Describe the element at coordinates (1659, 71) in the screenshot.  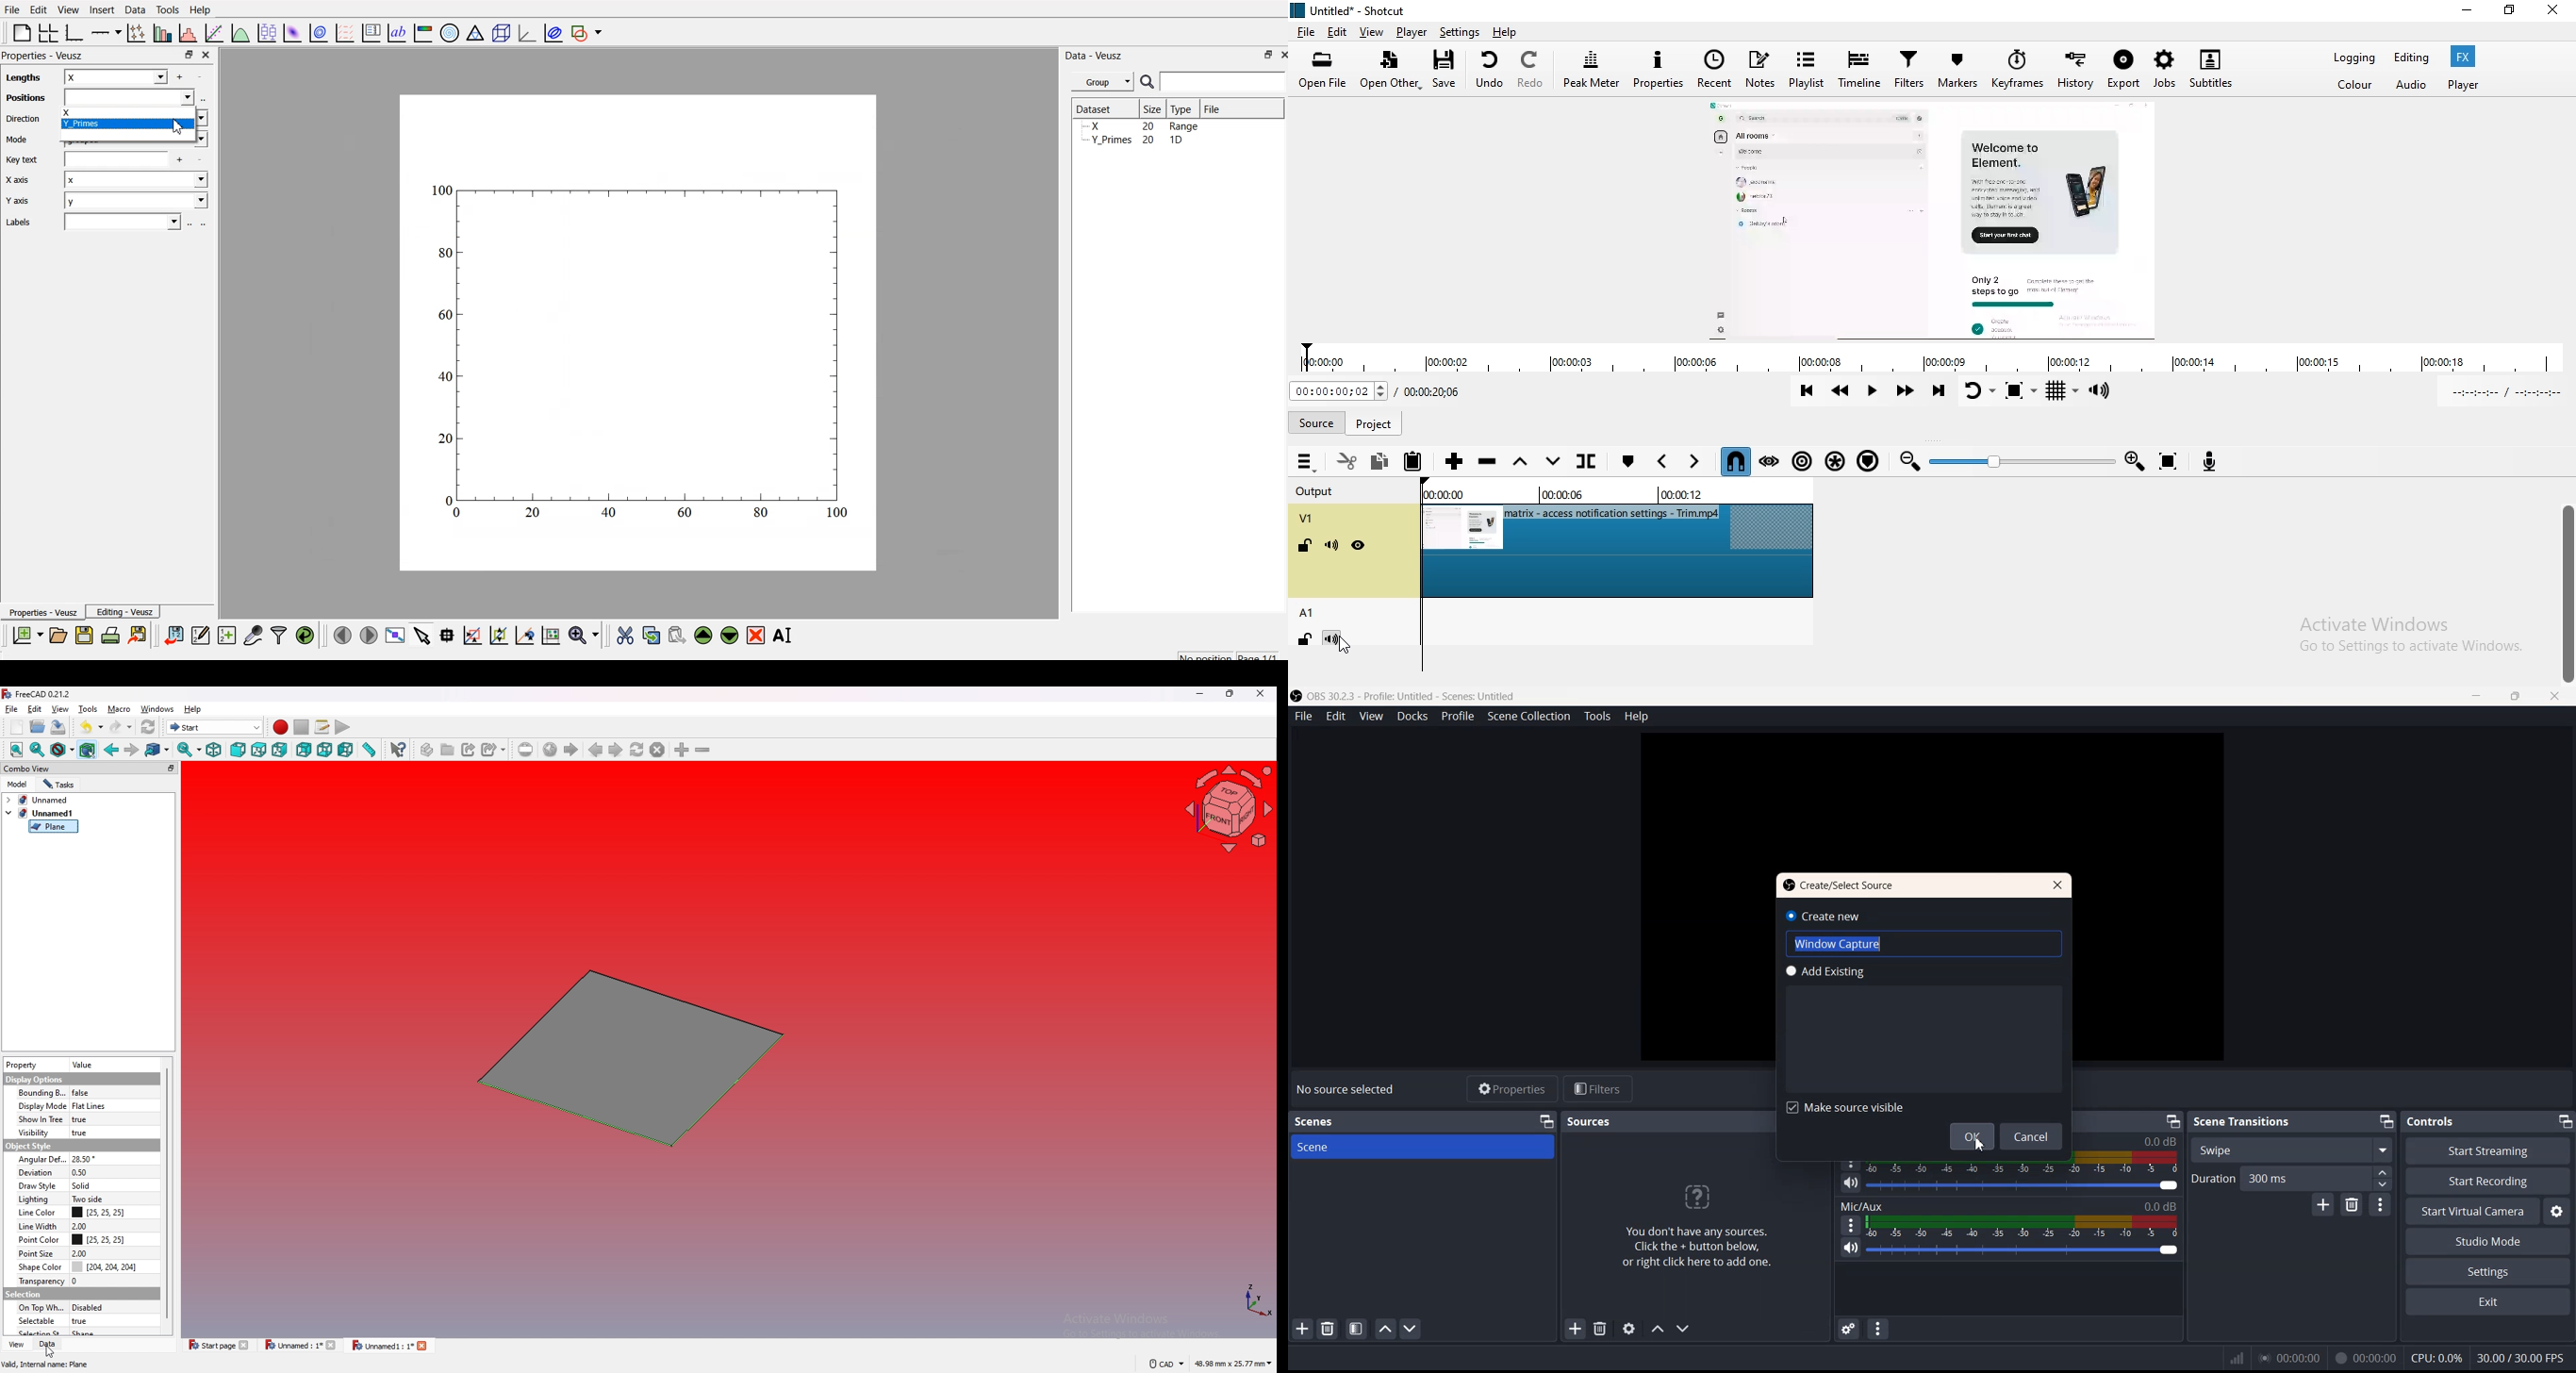
I see `Properties` at that location.